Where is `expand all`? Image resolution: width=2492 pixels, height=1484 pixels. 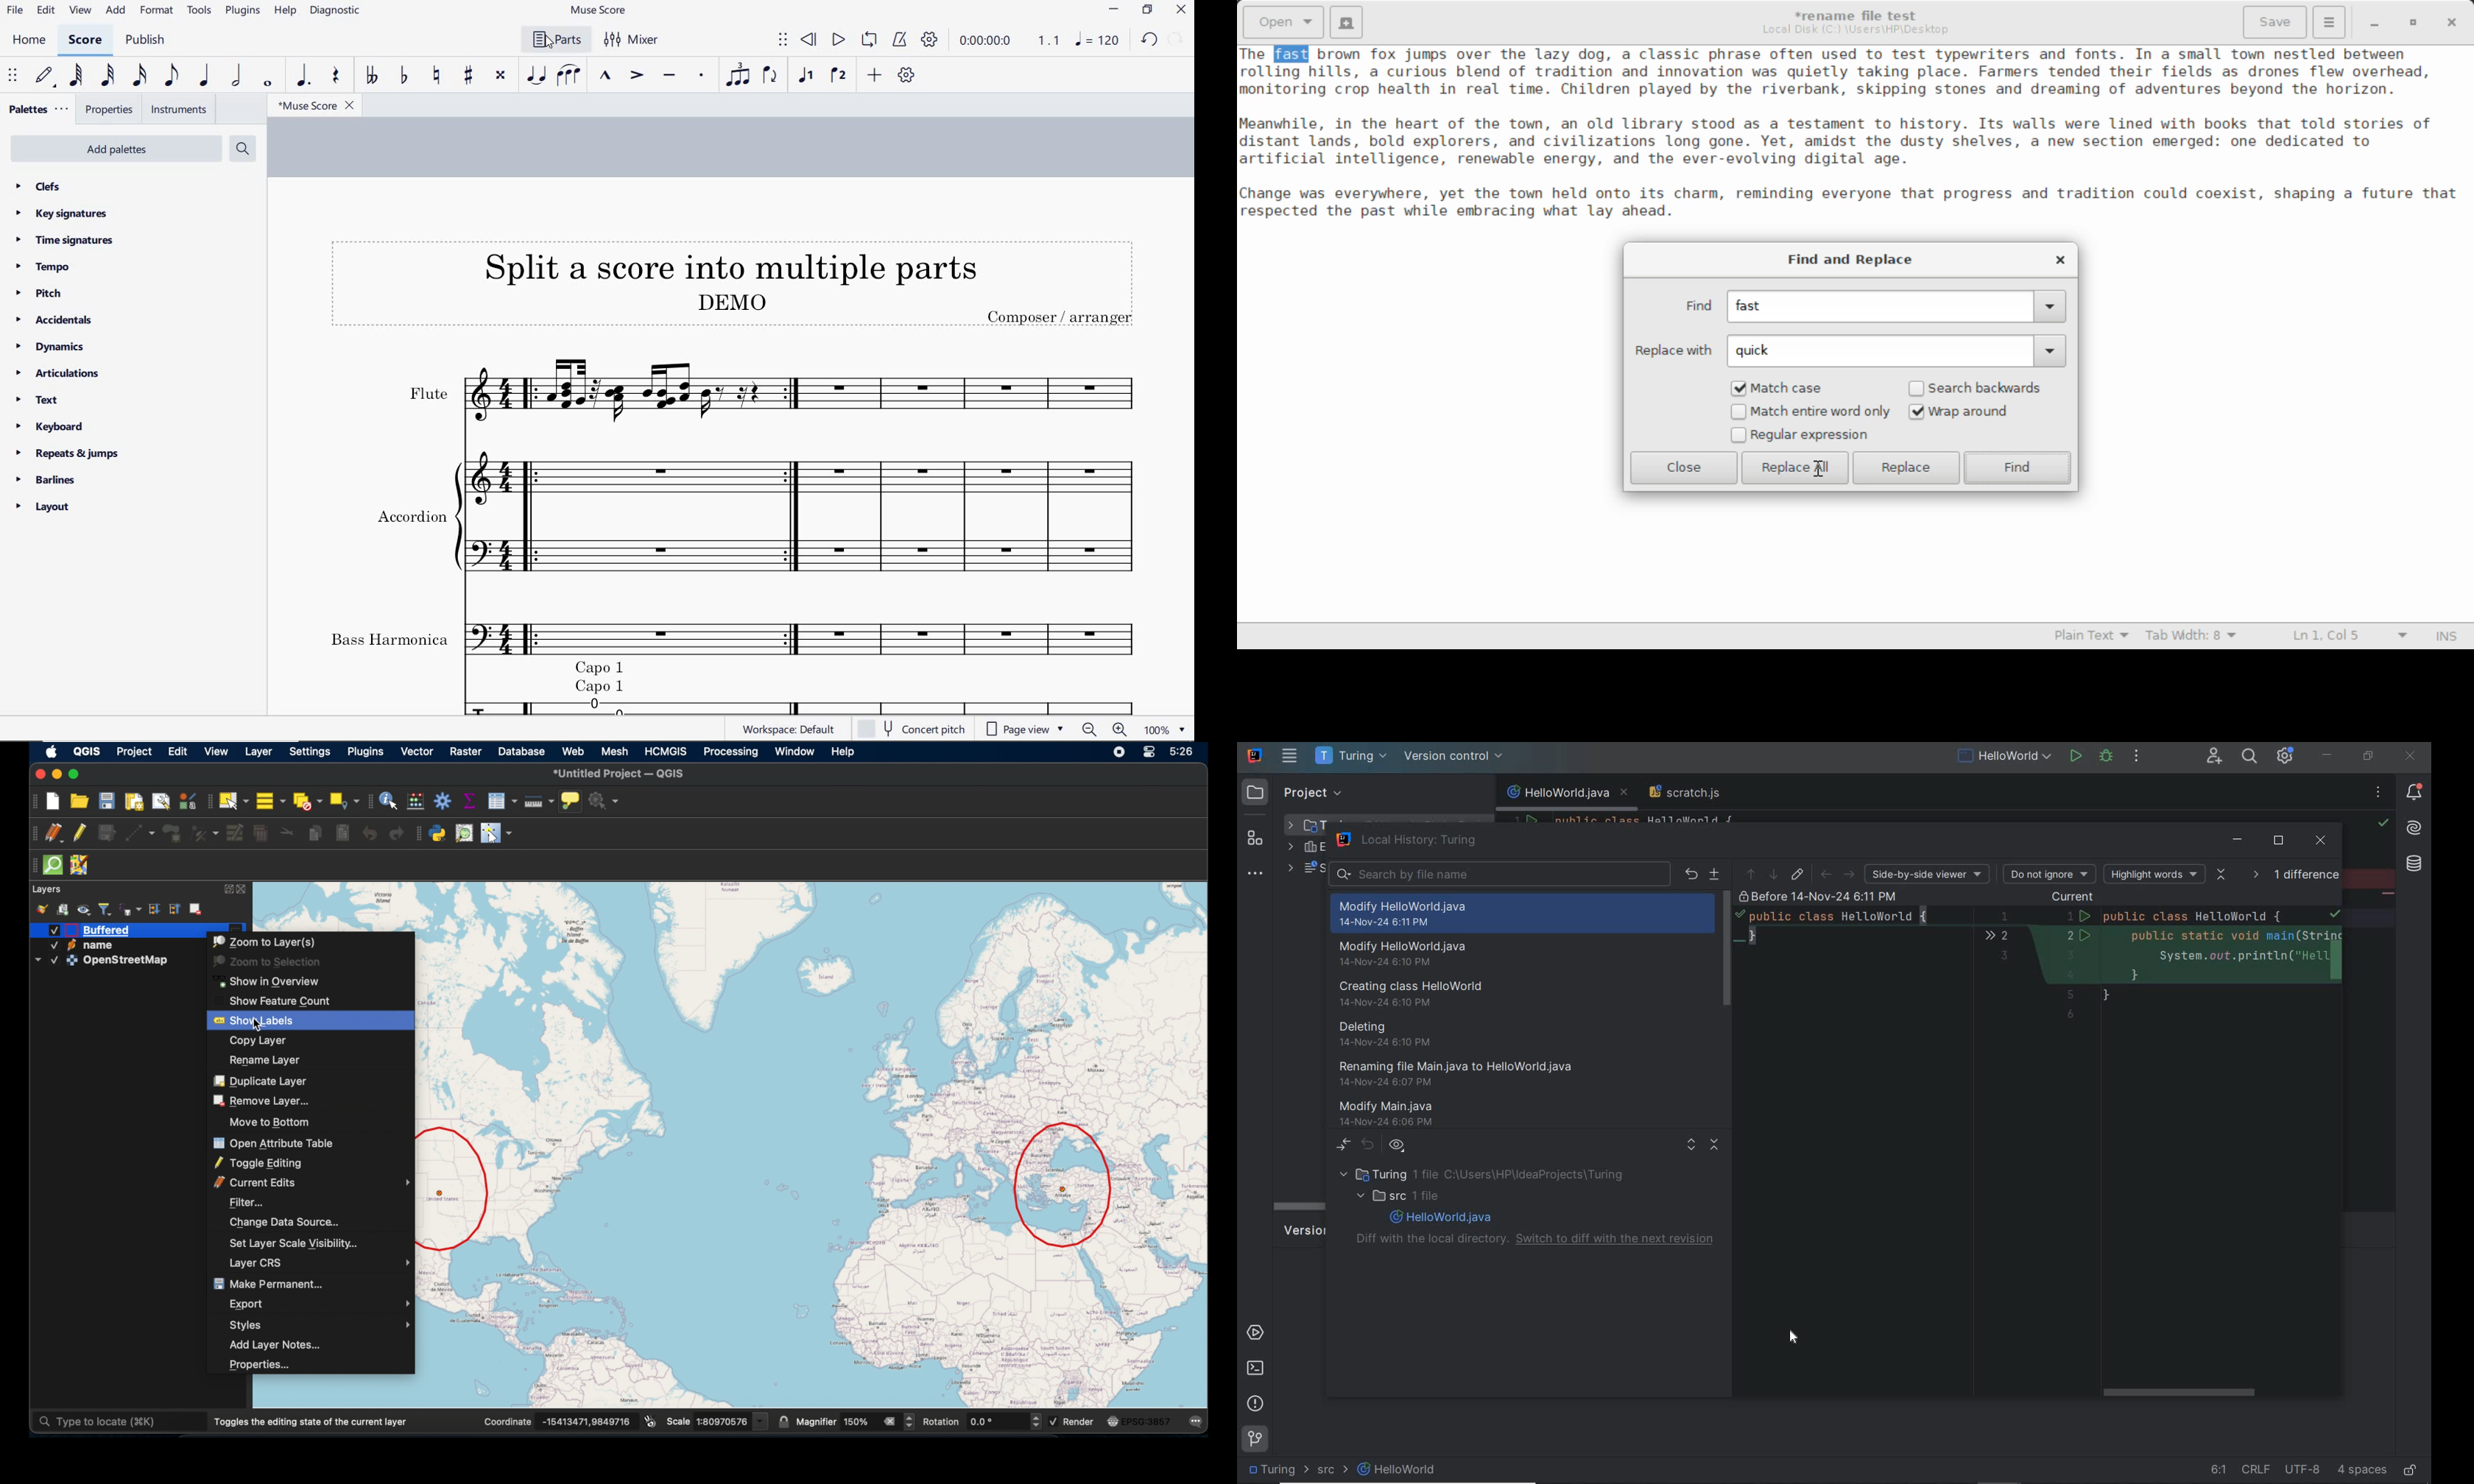
expand all is located at coordinates (1691, 1146).